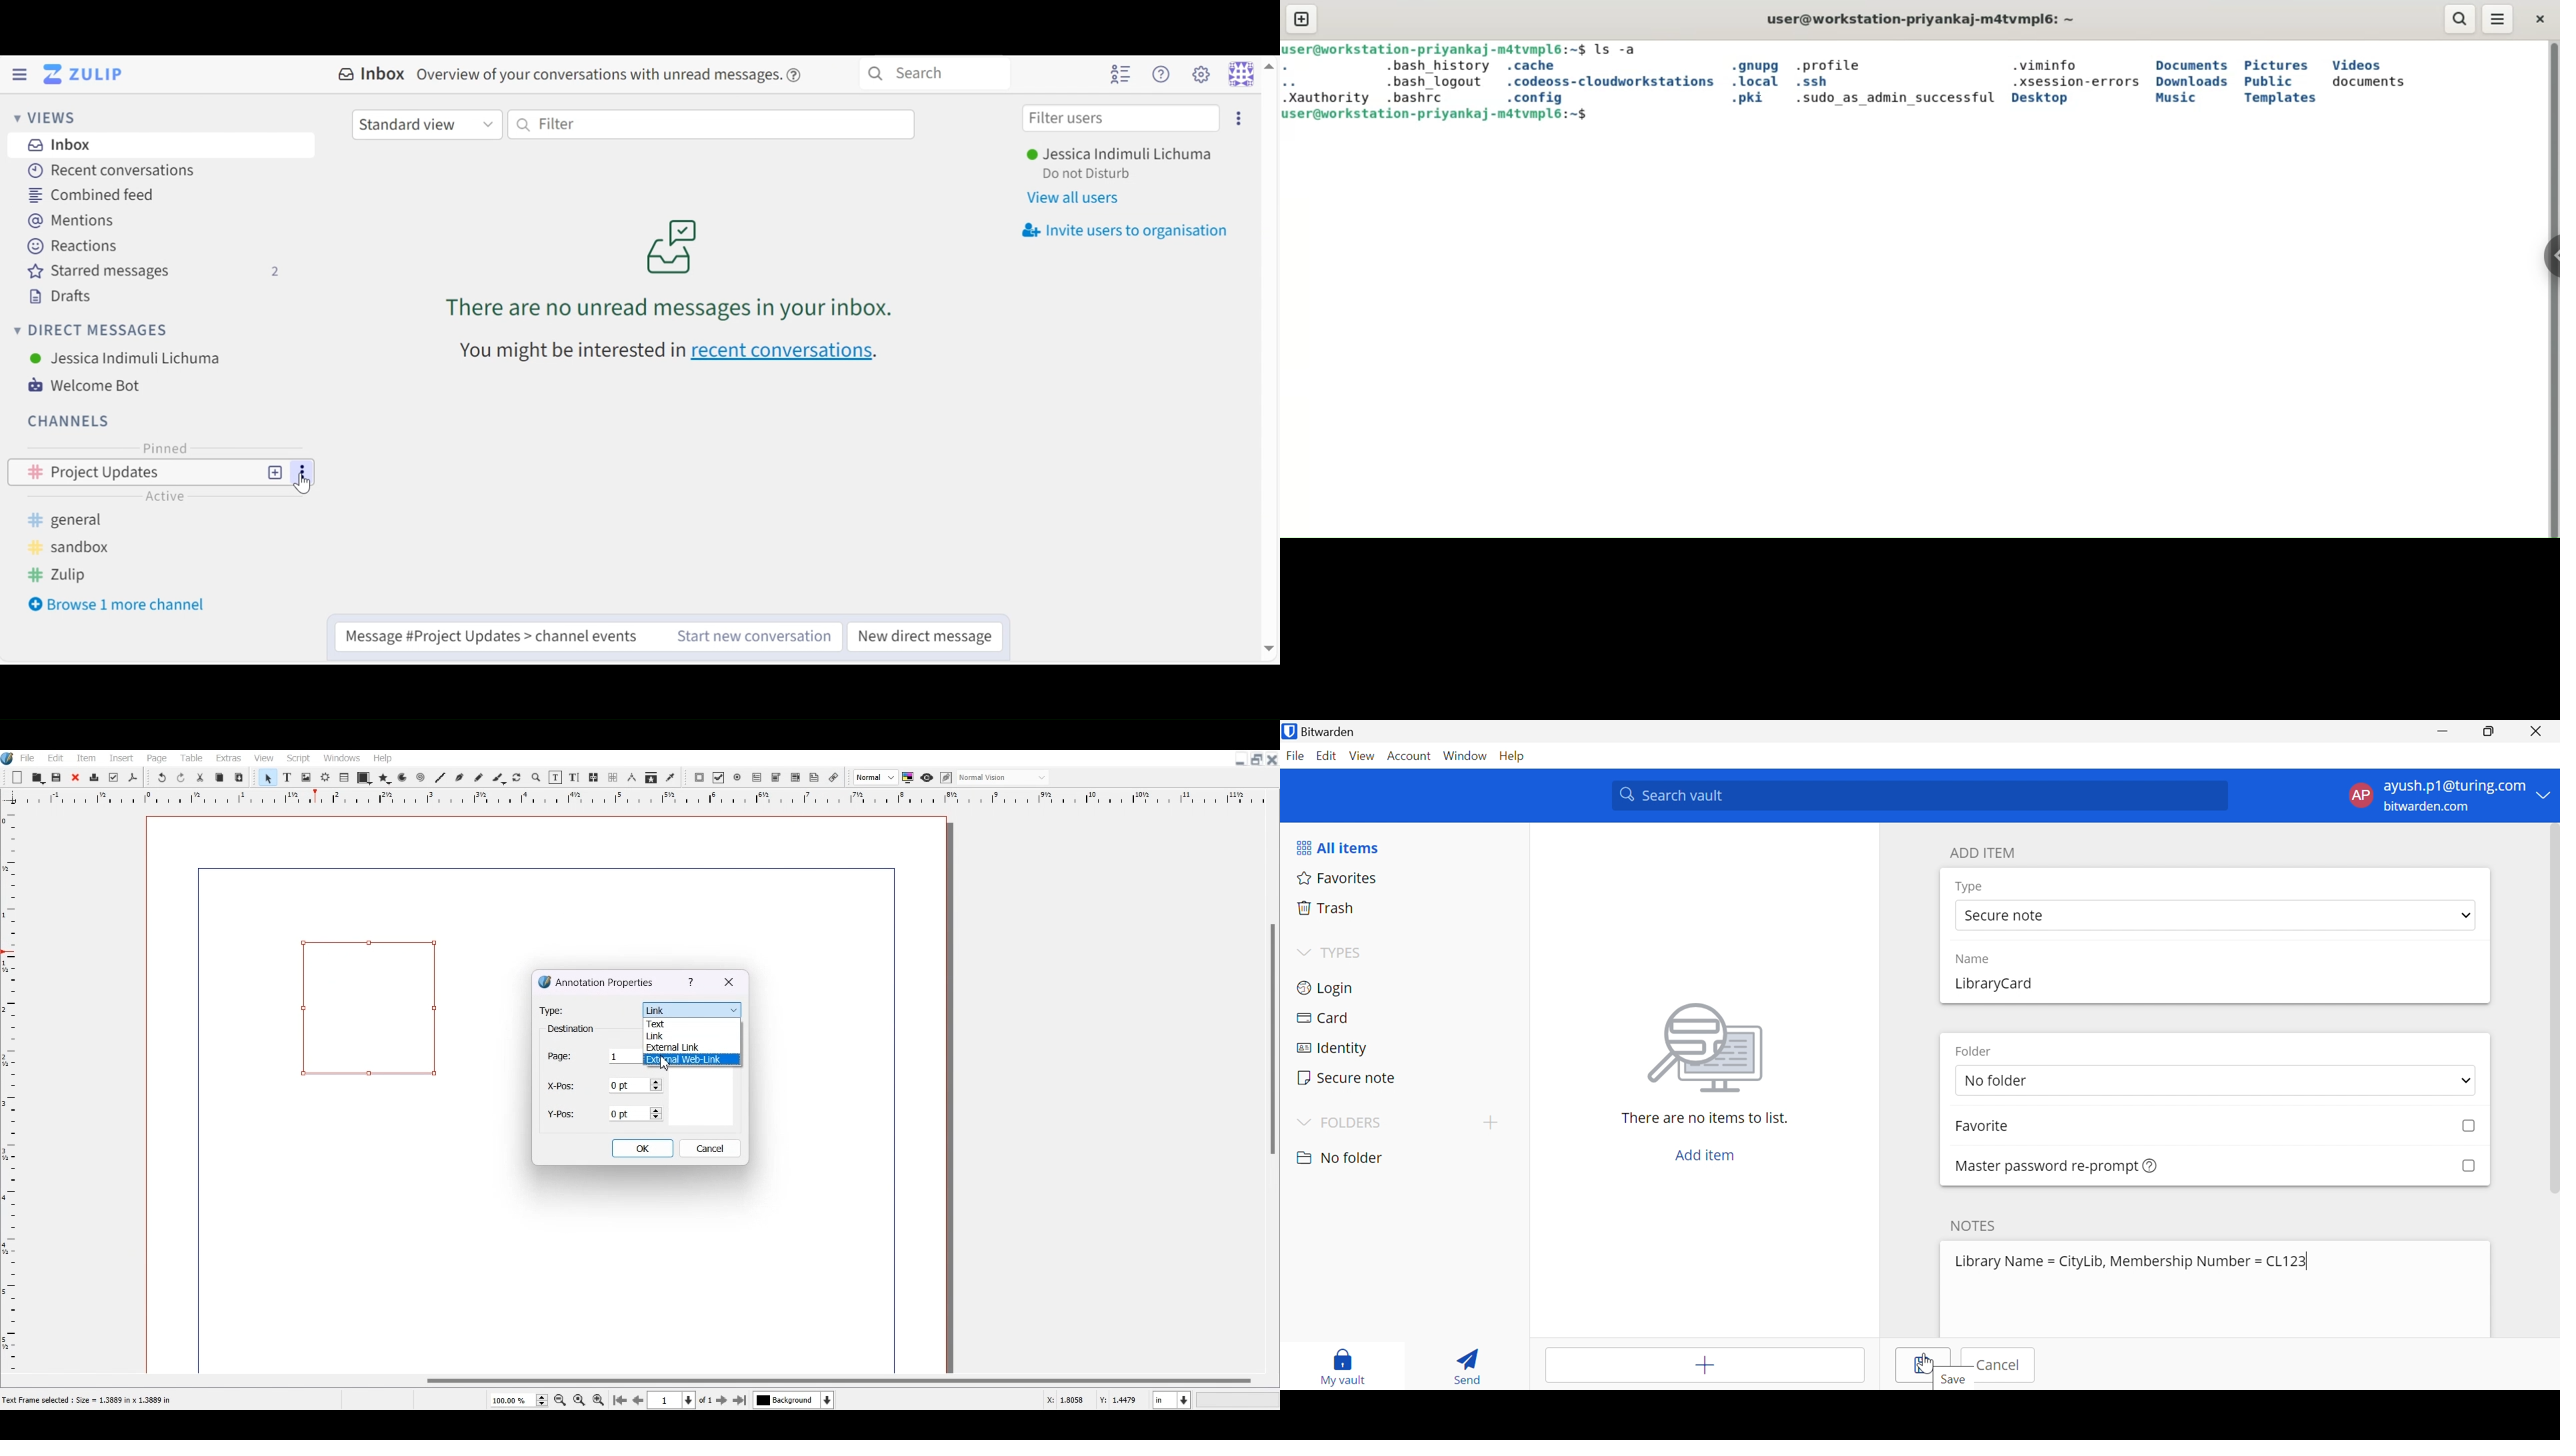  What do you see at coordinates (1004, 776) in the screenshot?
I see `Select the visual appearance on display` at bounding box center [1004, 776].